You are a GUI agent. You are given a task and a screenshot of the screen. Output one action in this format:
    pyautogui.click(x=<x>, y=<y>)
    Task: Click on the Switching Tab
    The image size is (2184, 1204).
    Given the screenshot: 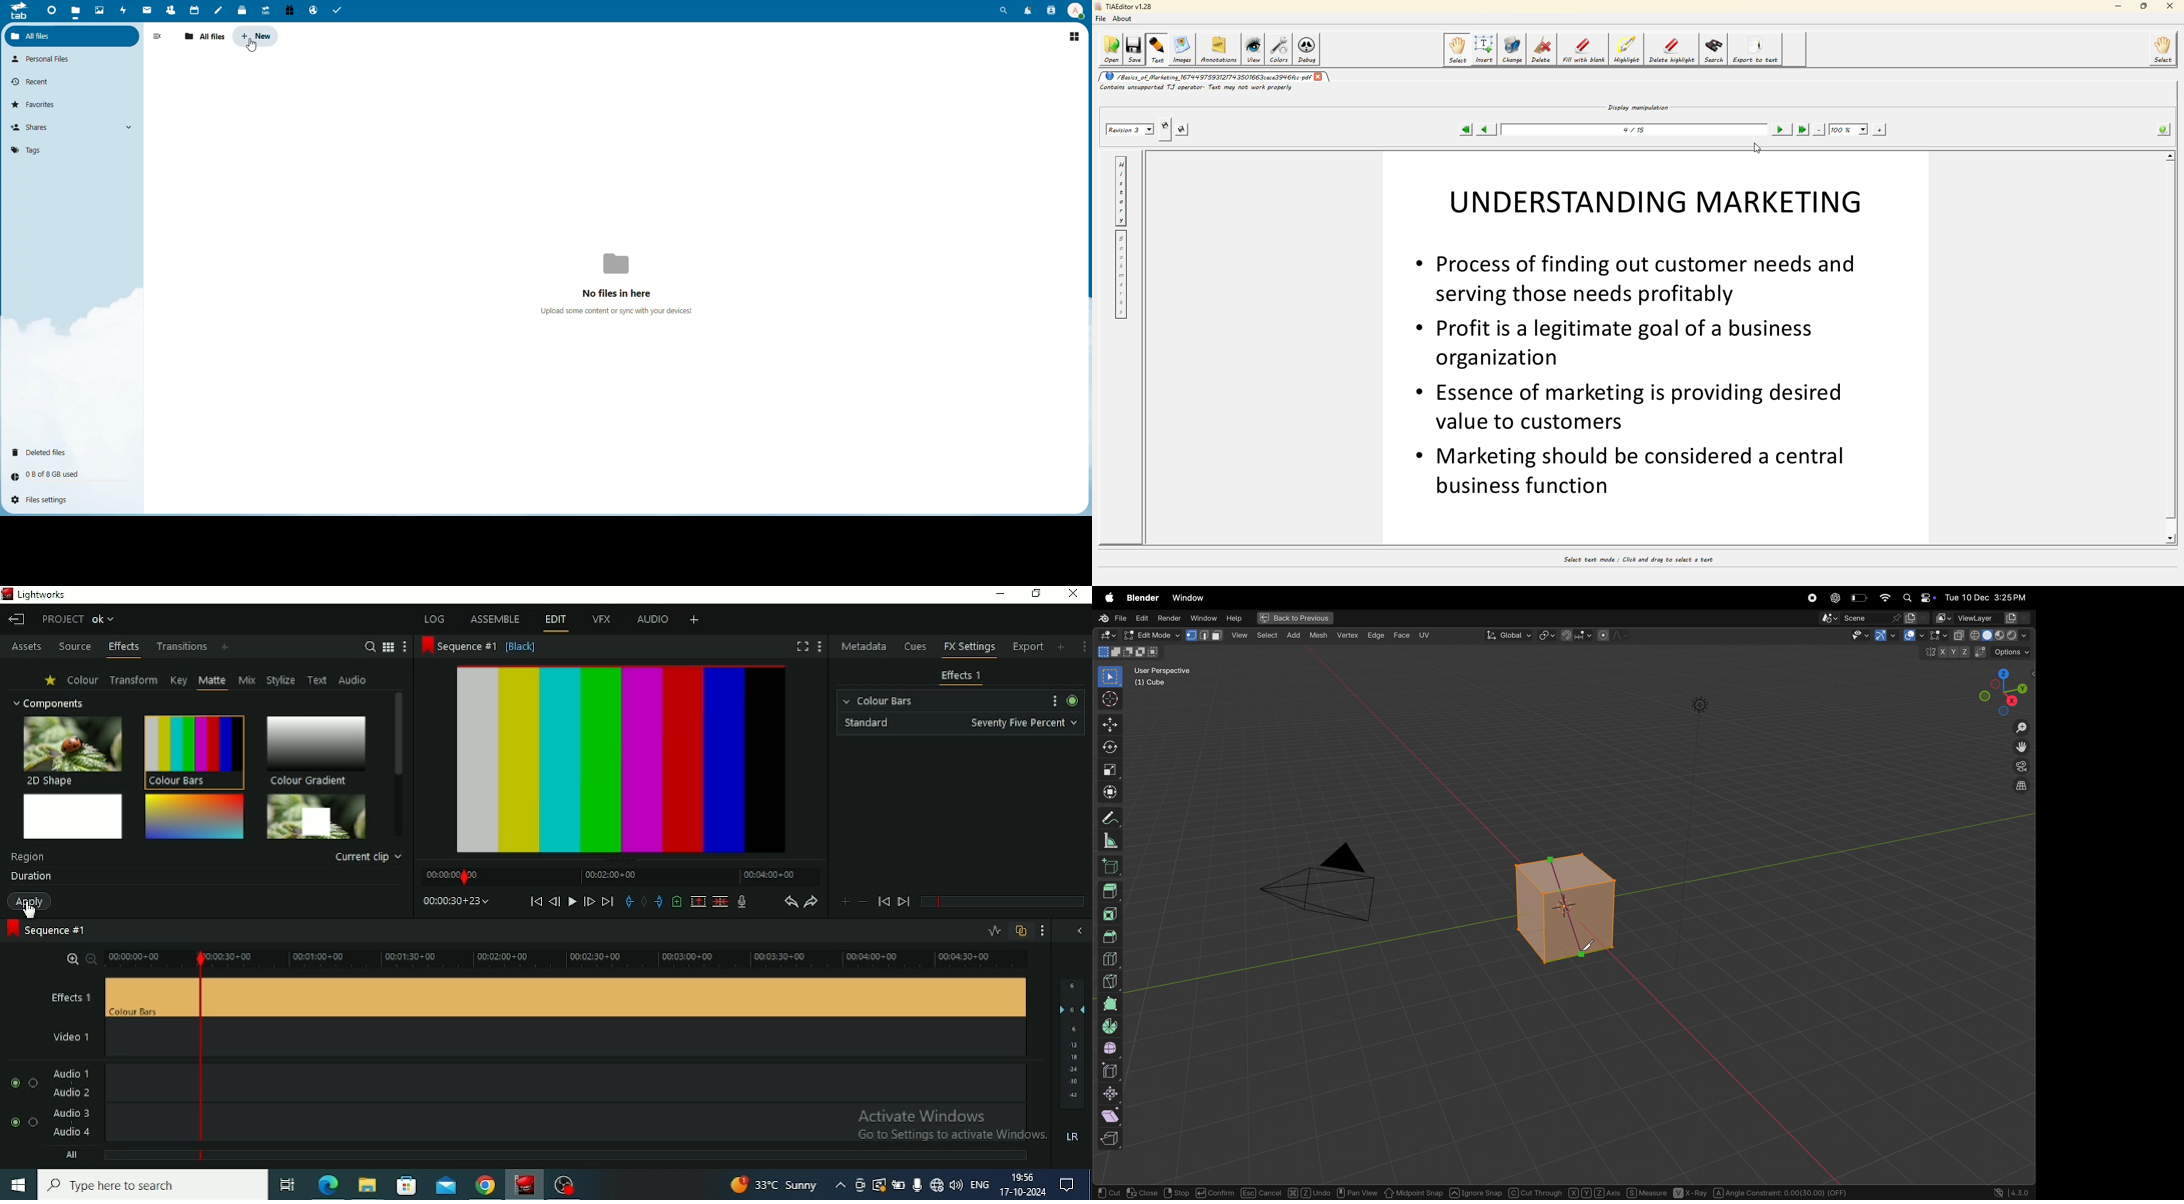 What is the action you would take?
    pyautogui.click(x=287, y=1185)
    